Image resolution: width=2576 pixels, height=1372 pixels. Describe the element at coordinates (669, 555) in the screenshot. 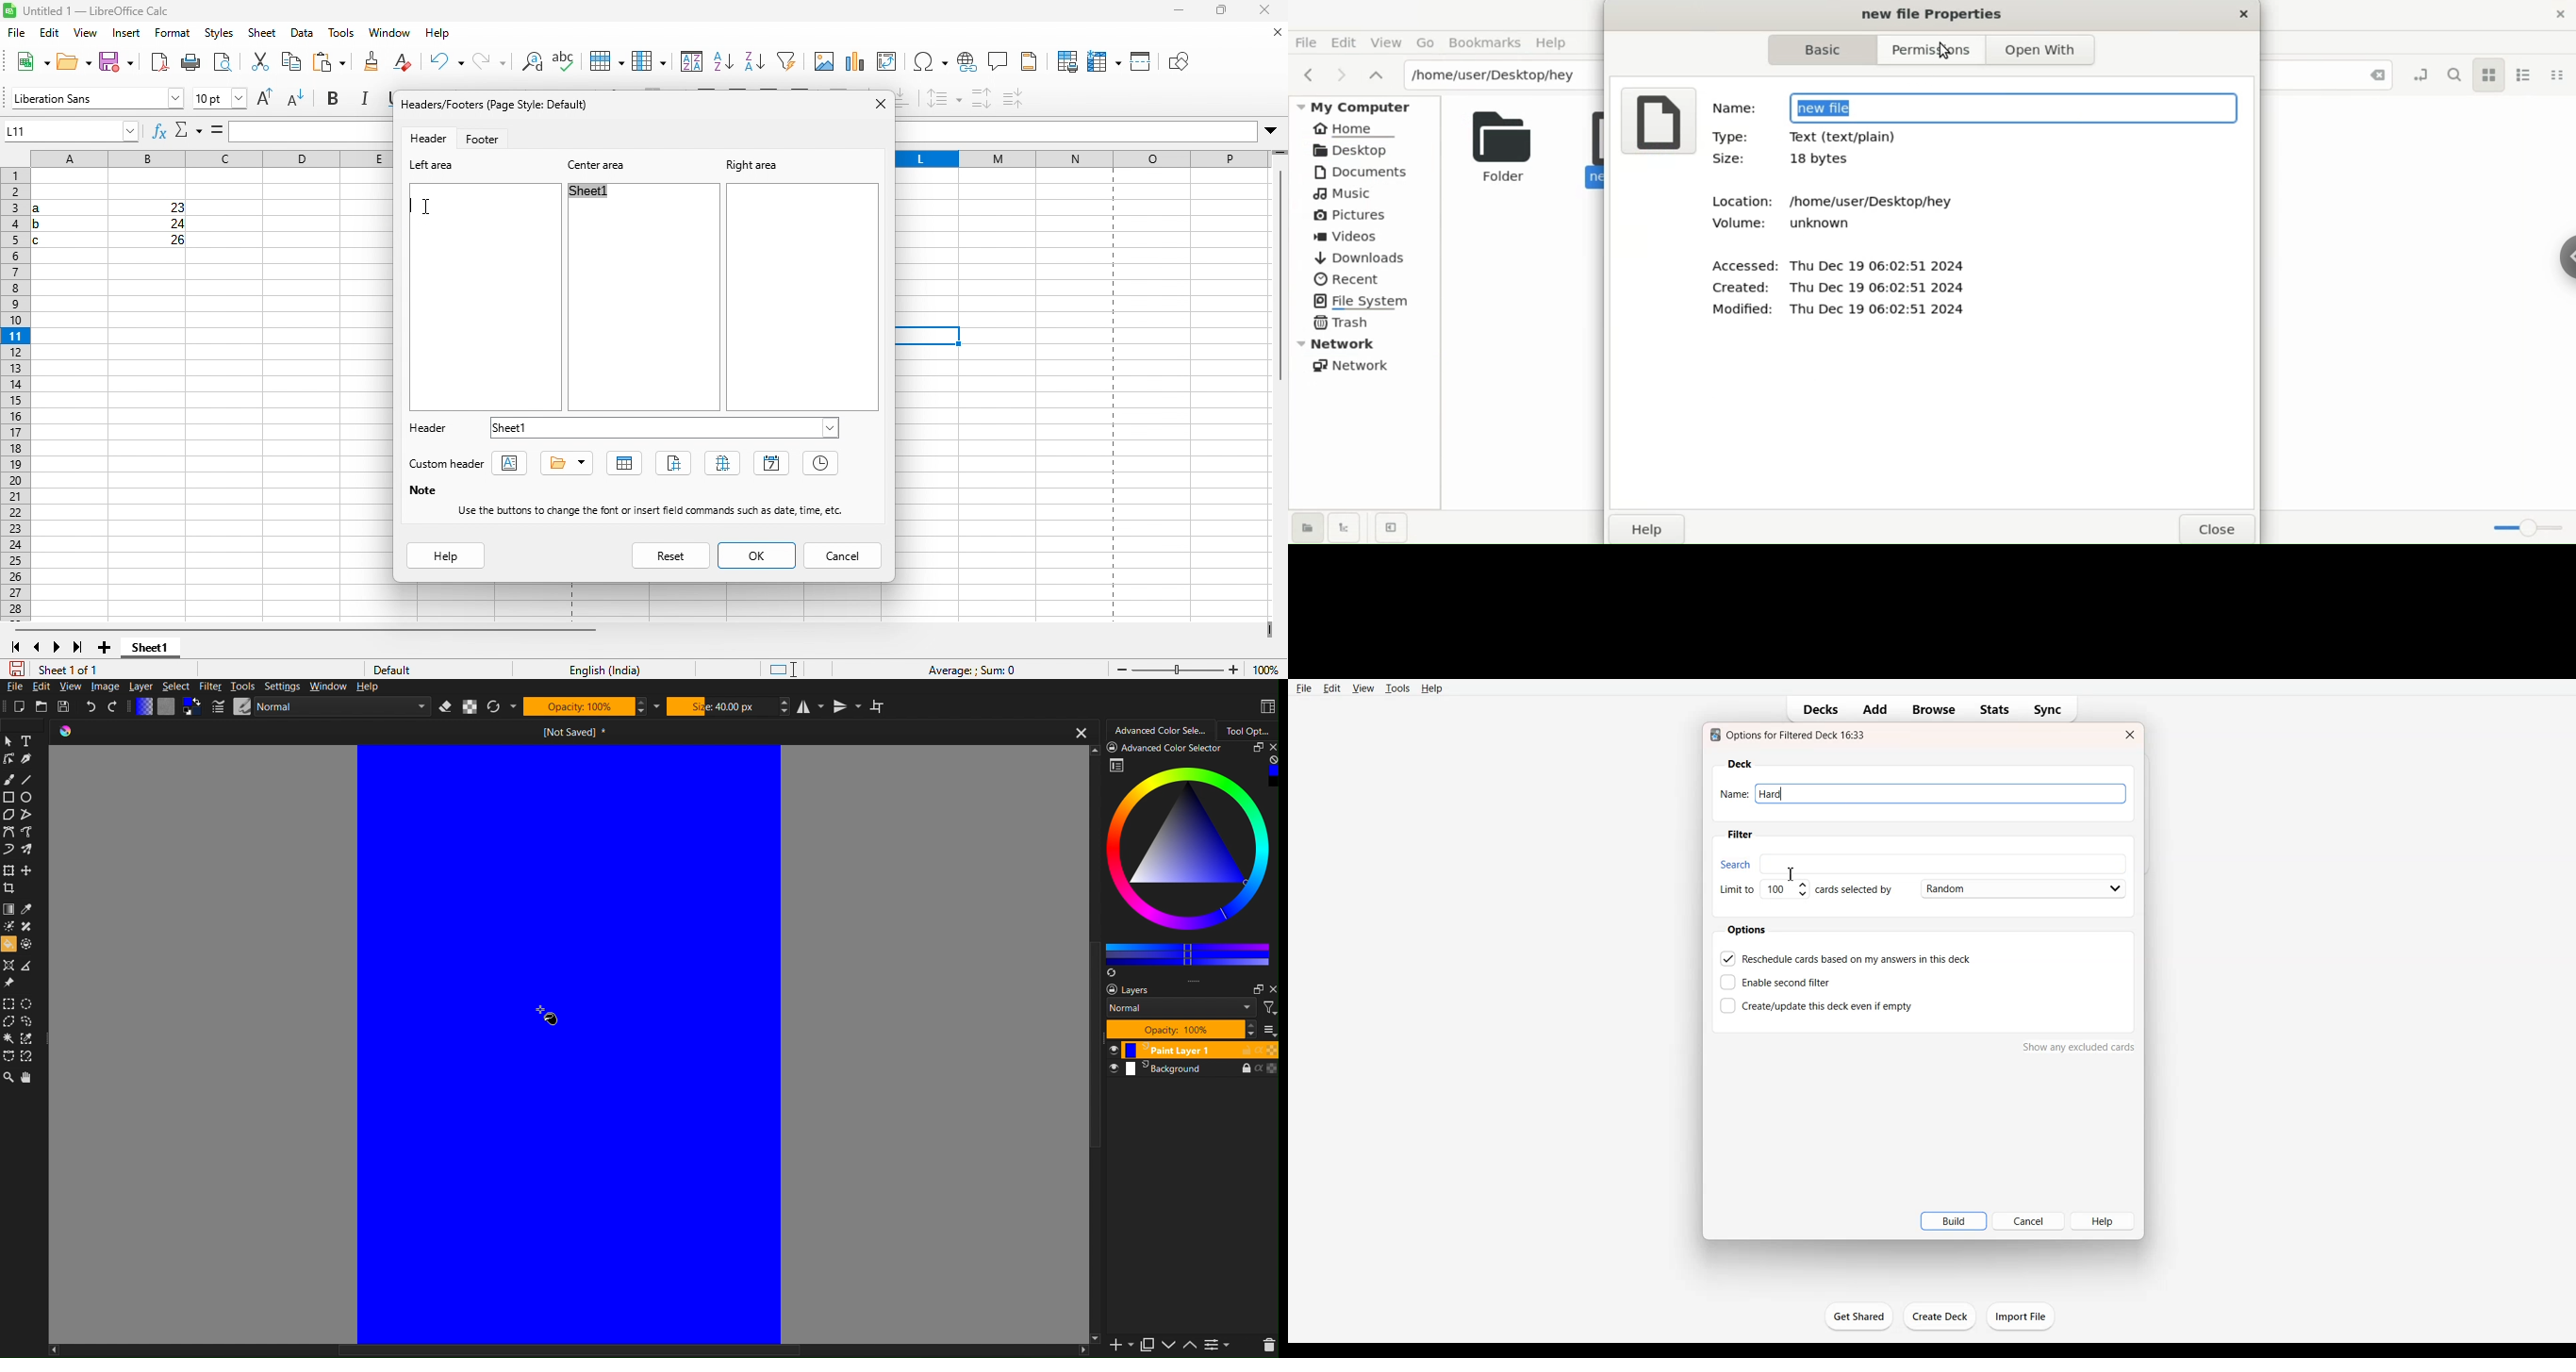

I see `reset` at that location.